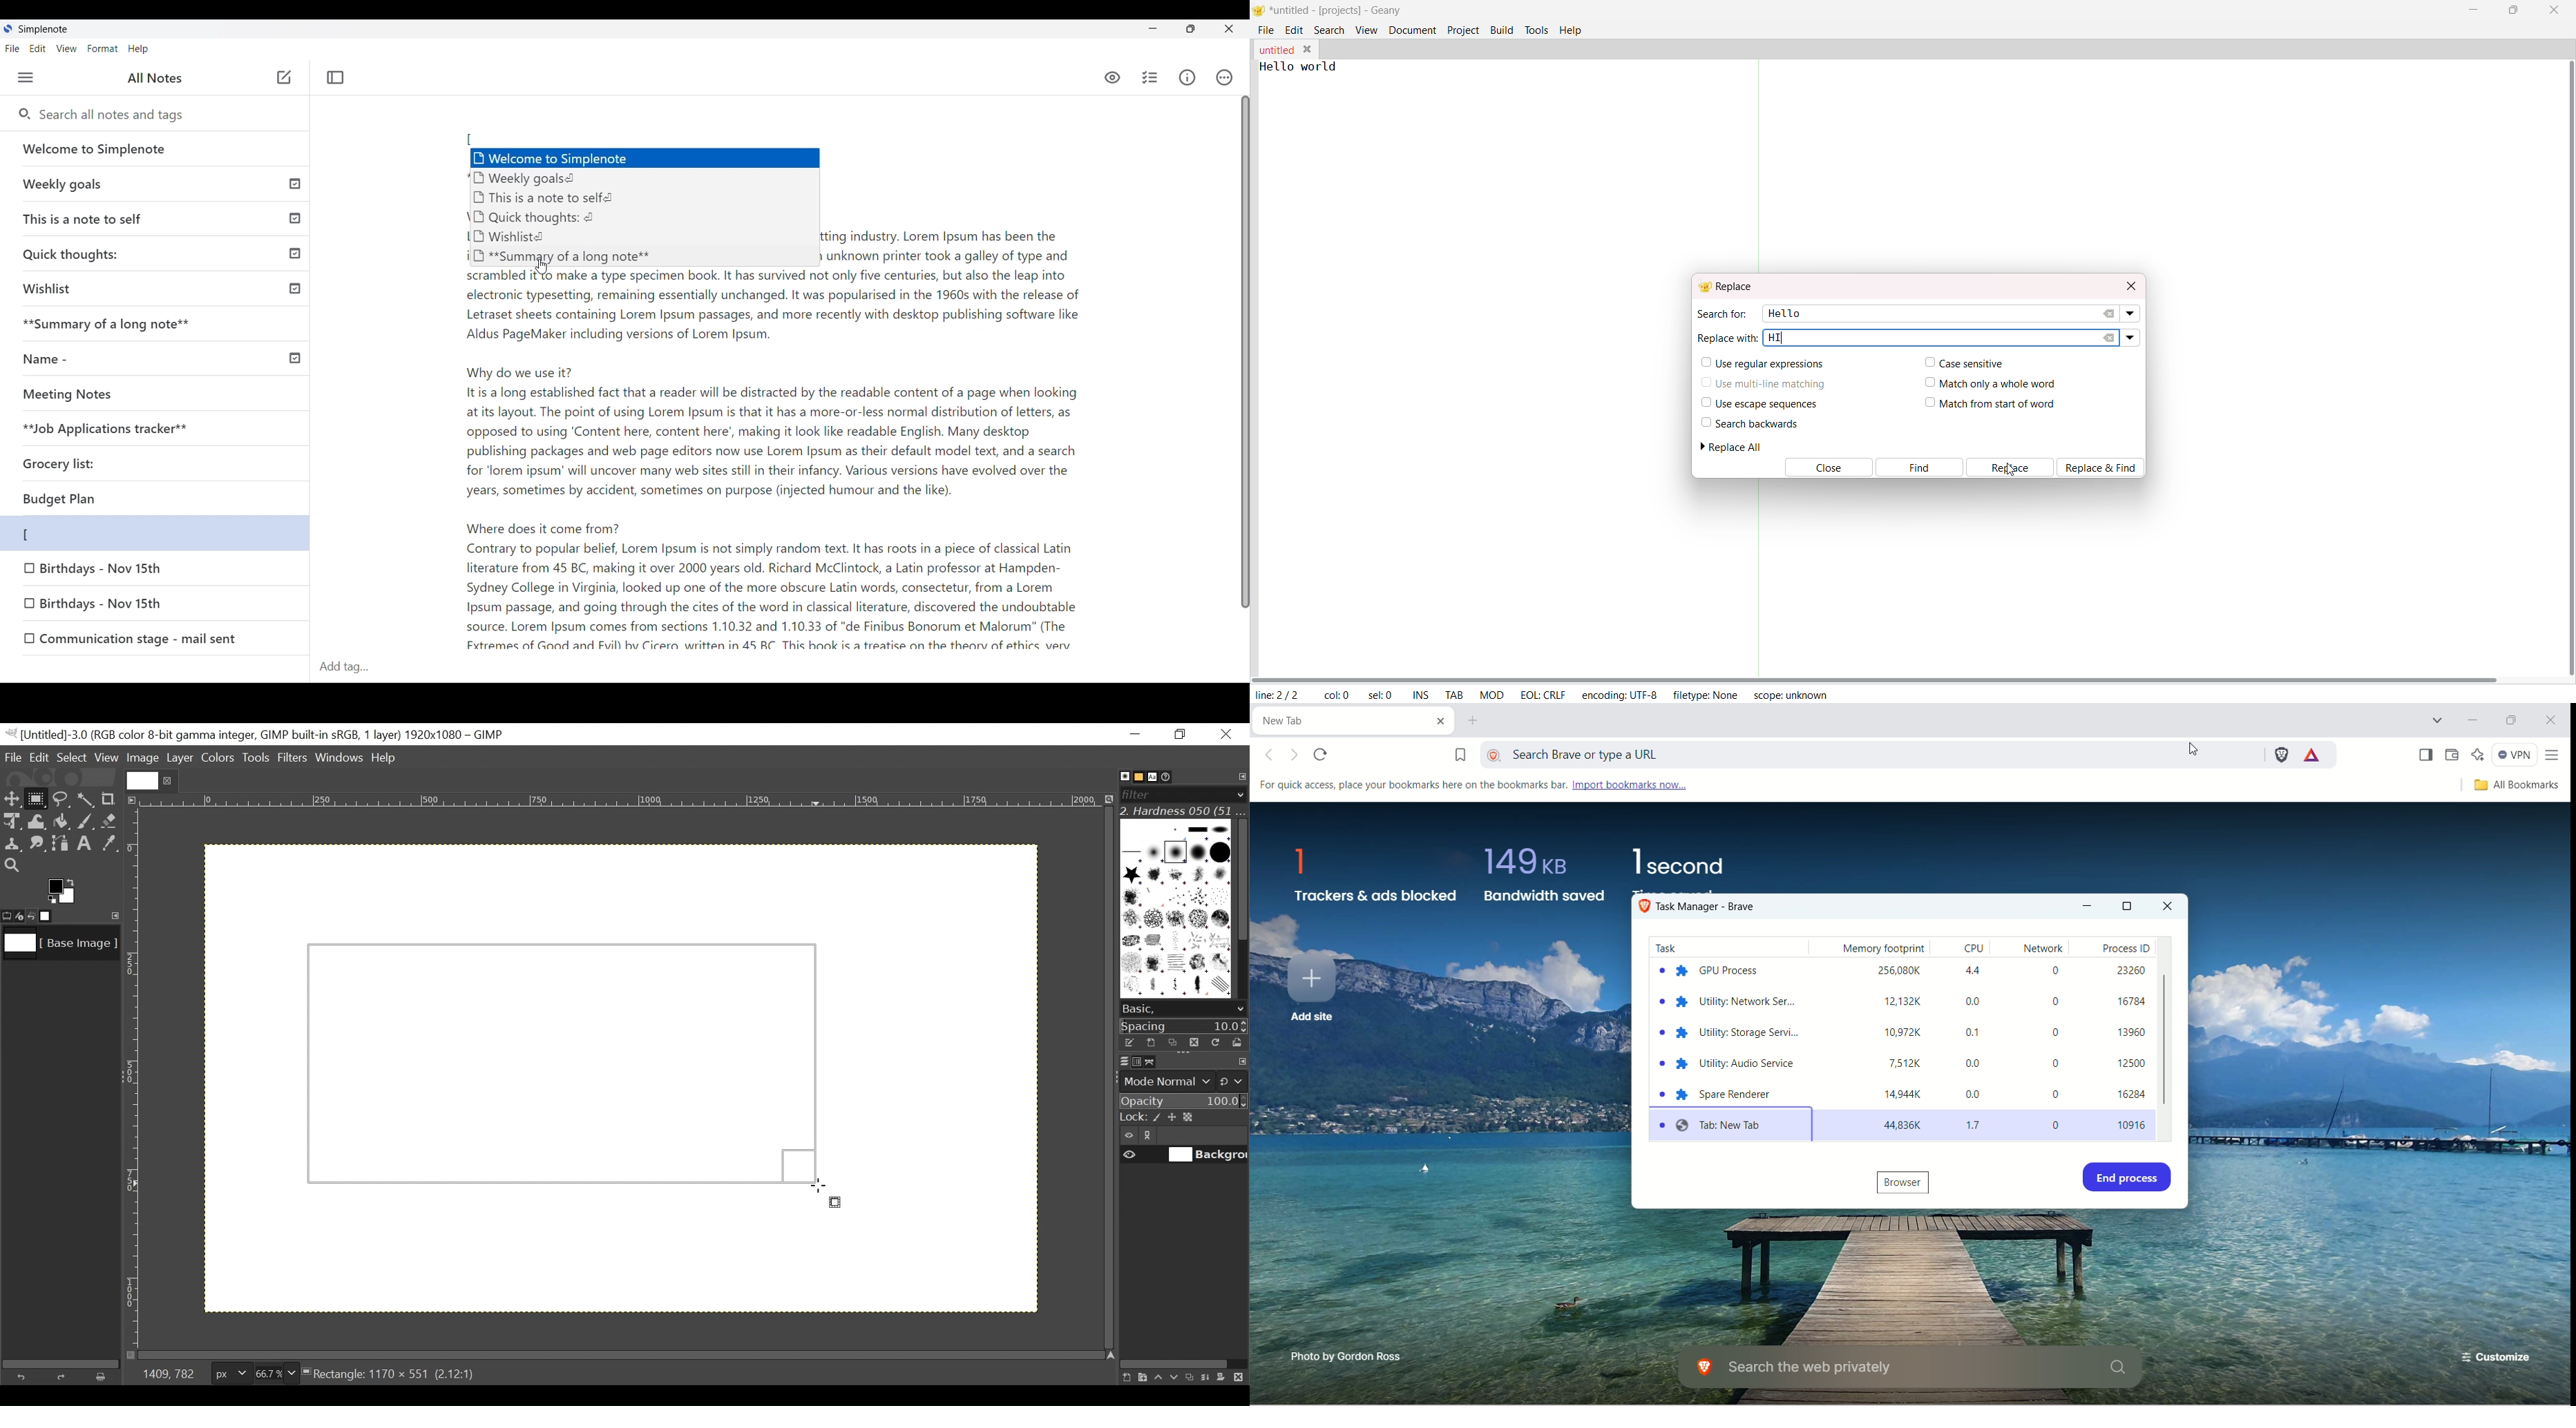 This screenshot has height=1428, width=2576. What do you see at coordinates (2512, 719) in the screenshot?
I see `maximize` at bounding box center [2512, 719].